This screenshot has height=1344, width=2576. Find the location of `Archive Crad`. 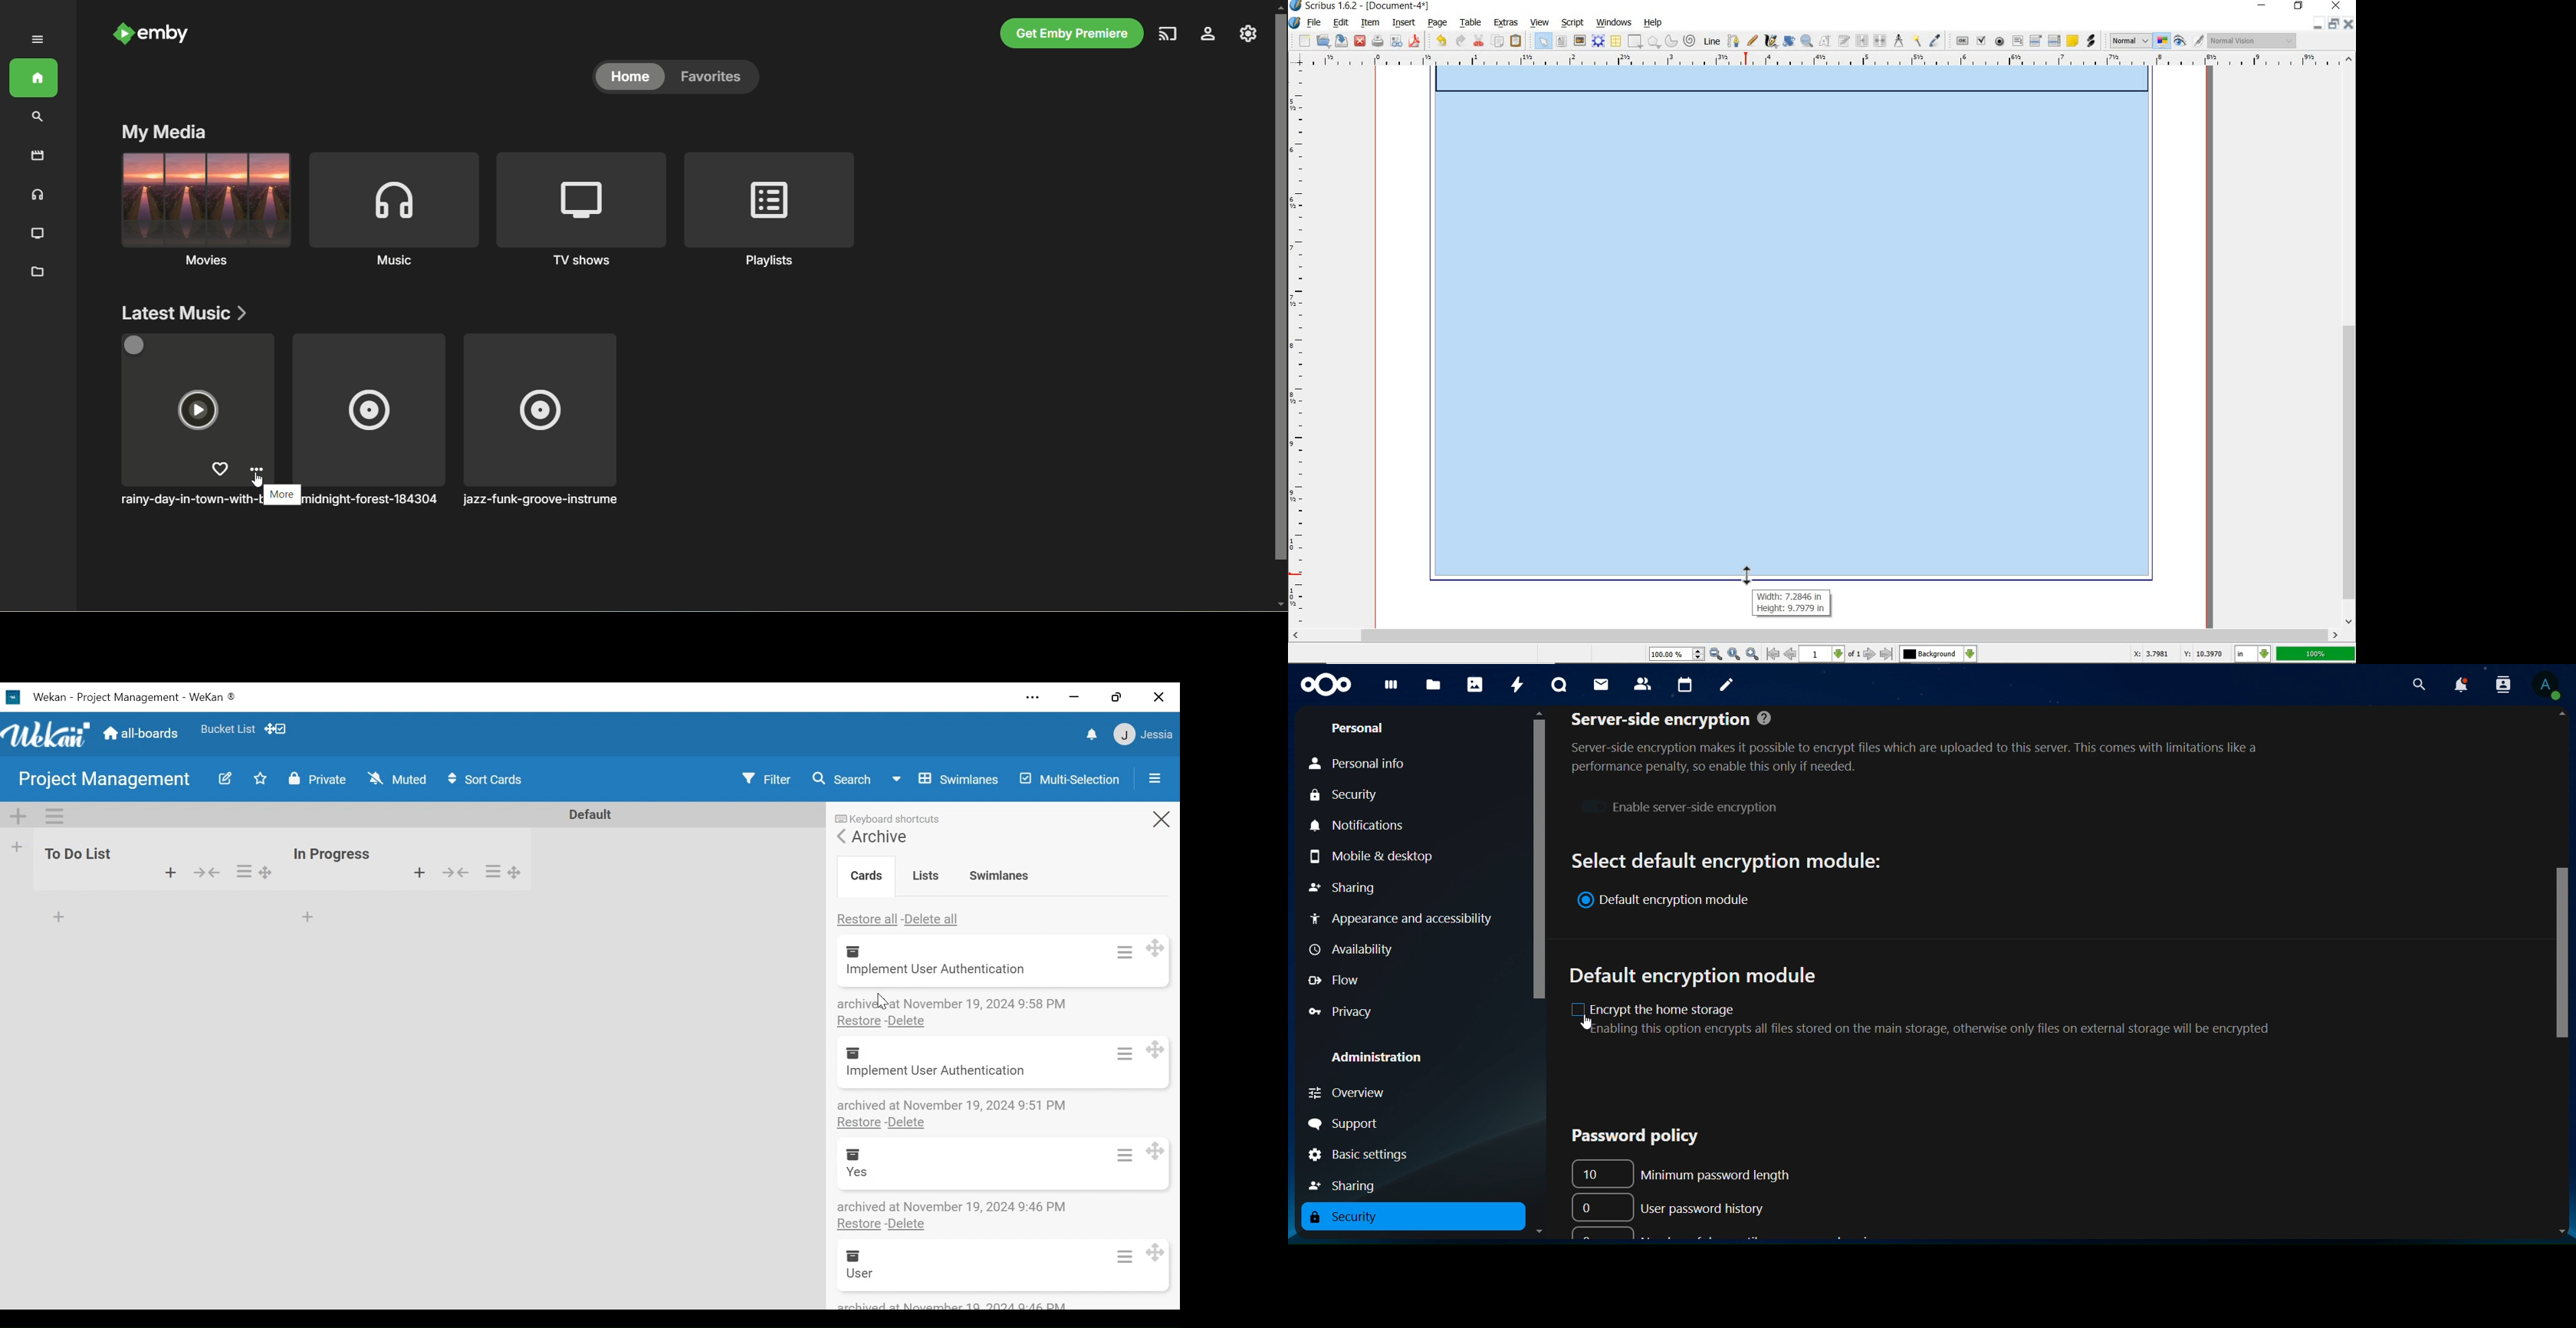

Archive Crad is located at coordinates (972, 1262).